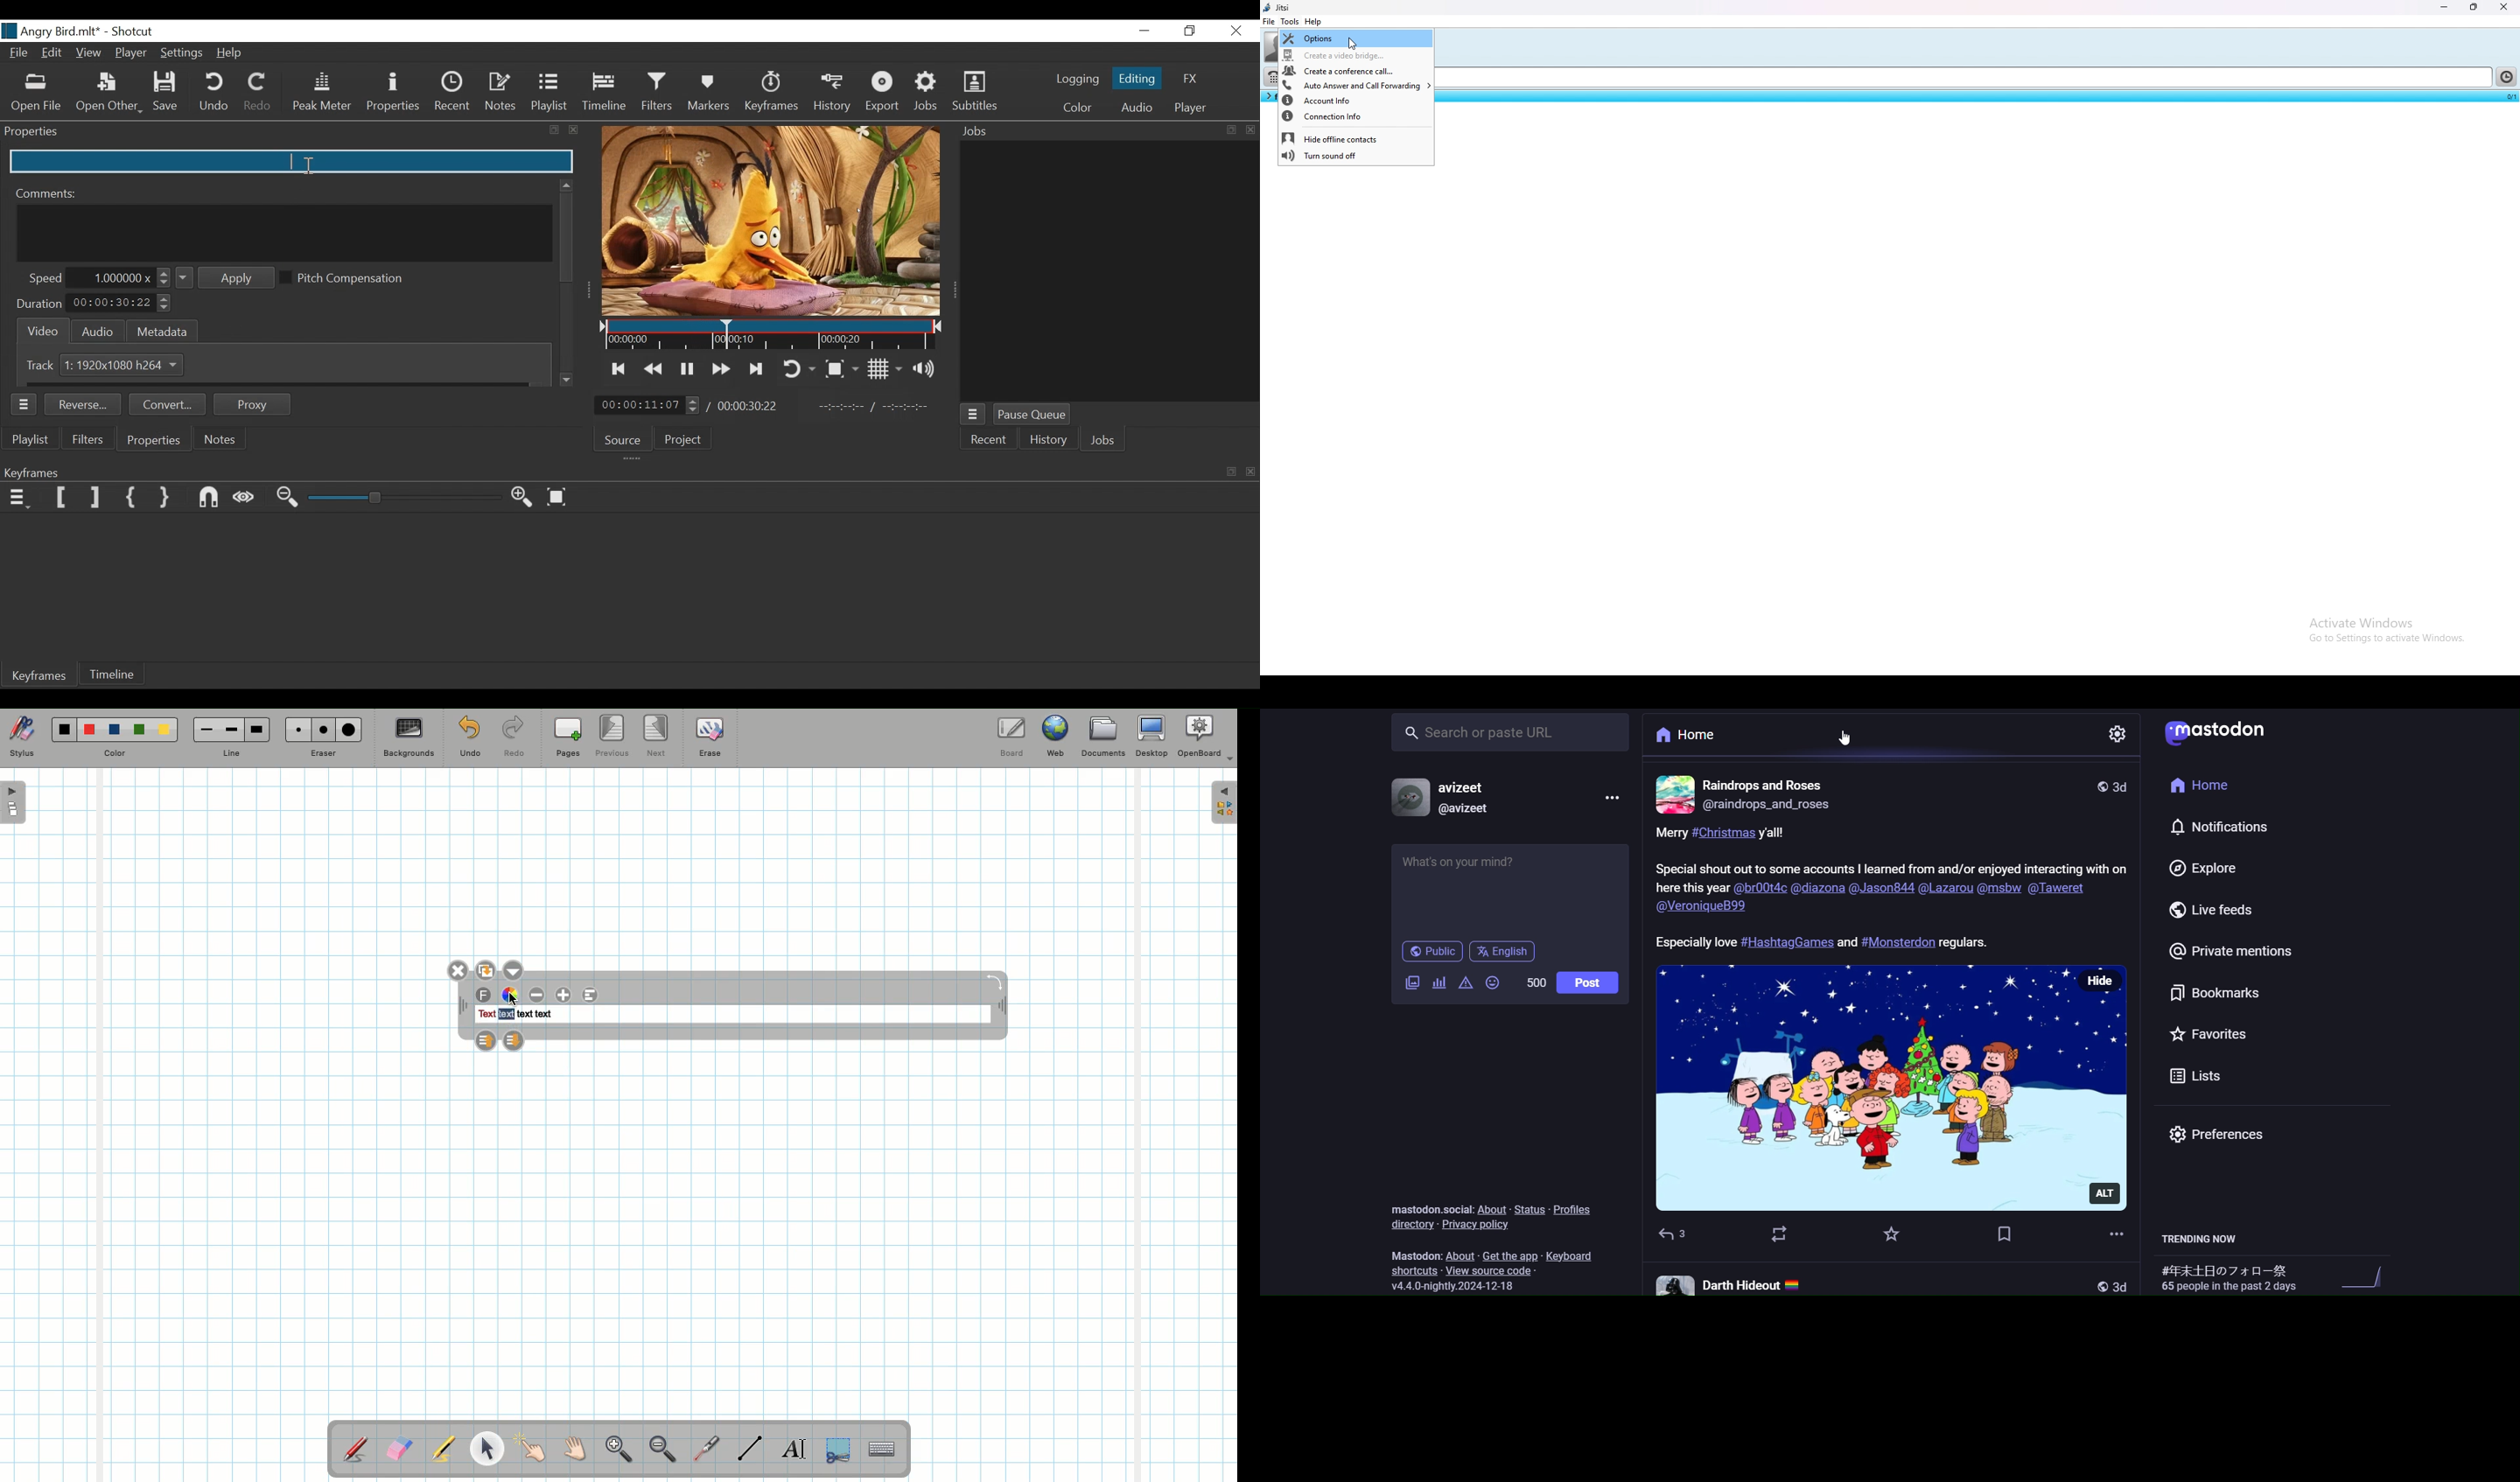 The width and height of the screenshot is (2520, 1484). What do you see at coordinates (501, 93) in the screenshot?
I see `Notes` at bounding box center [501, 93].